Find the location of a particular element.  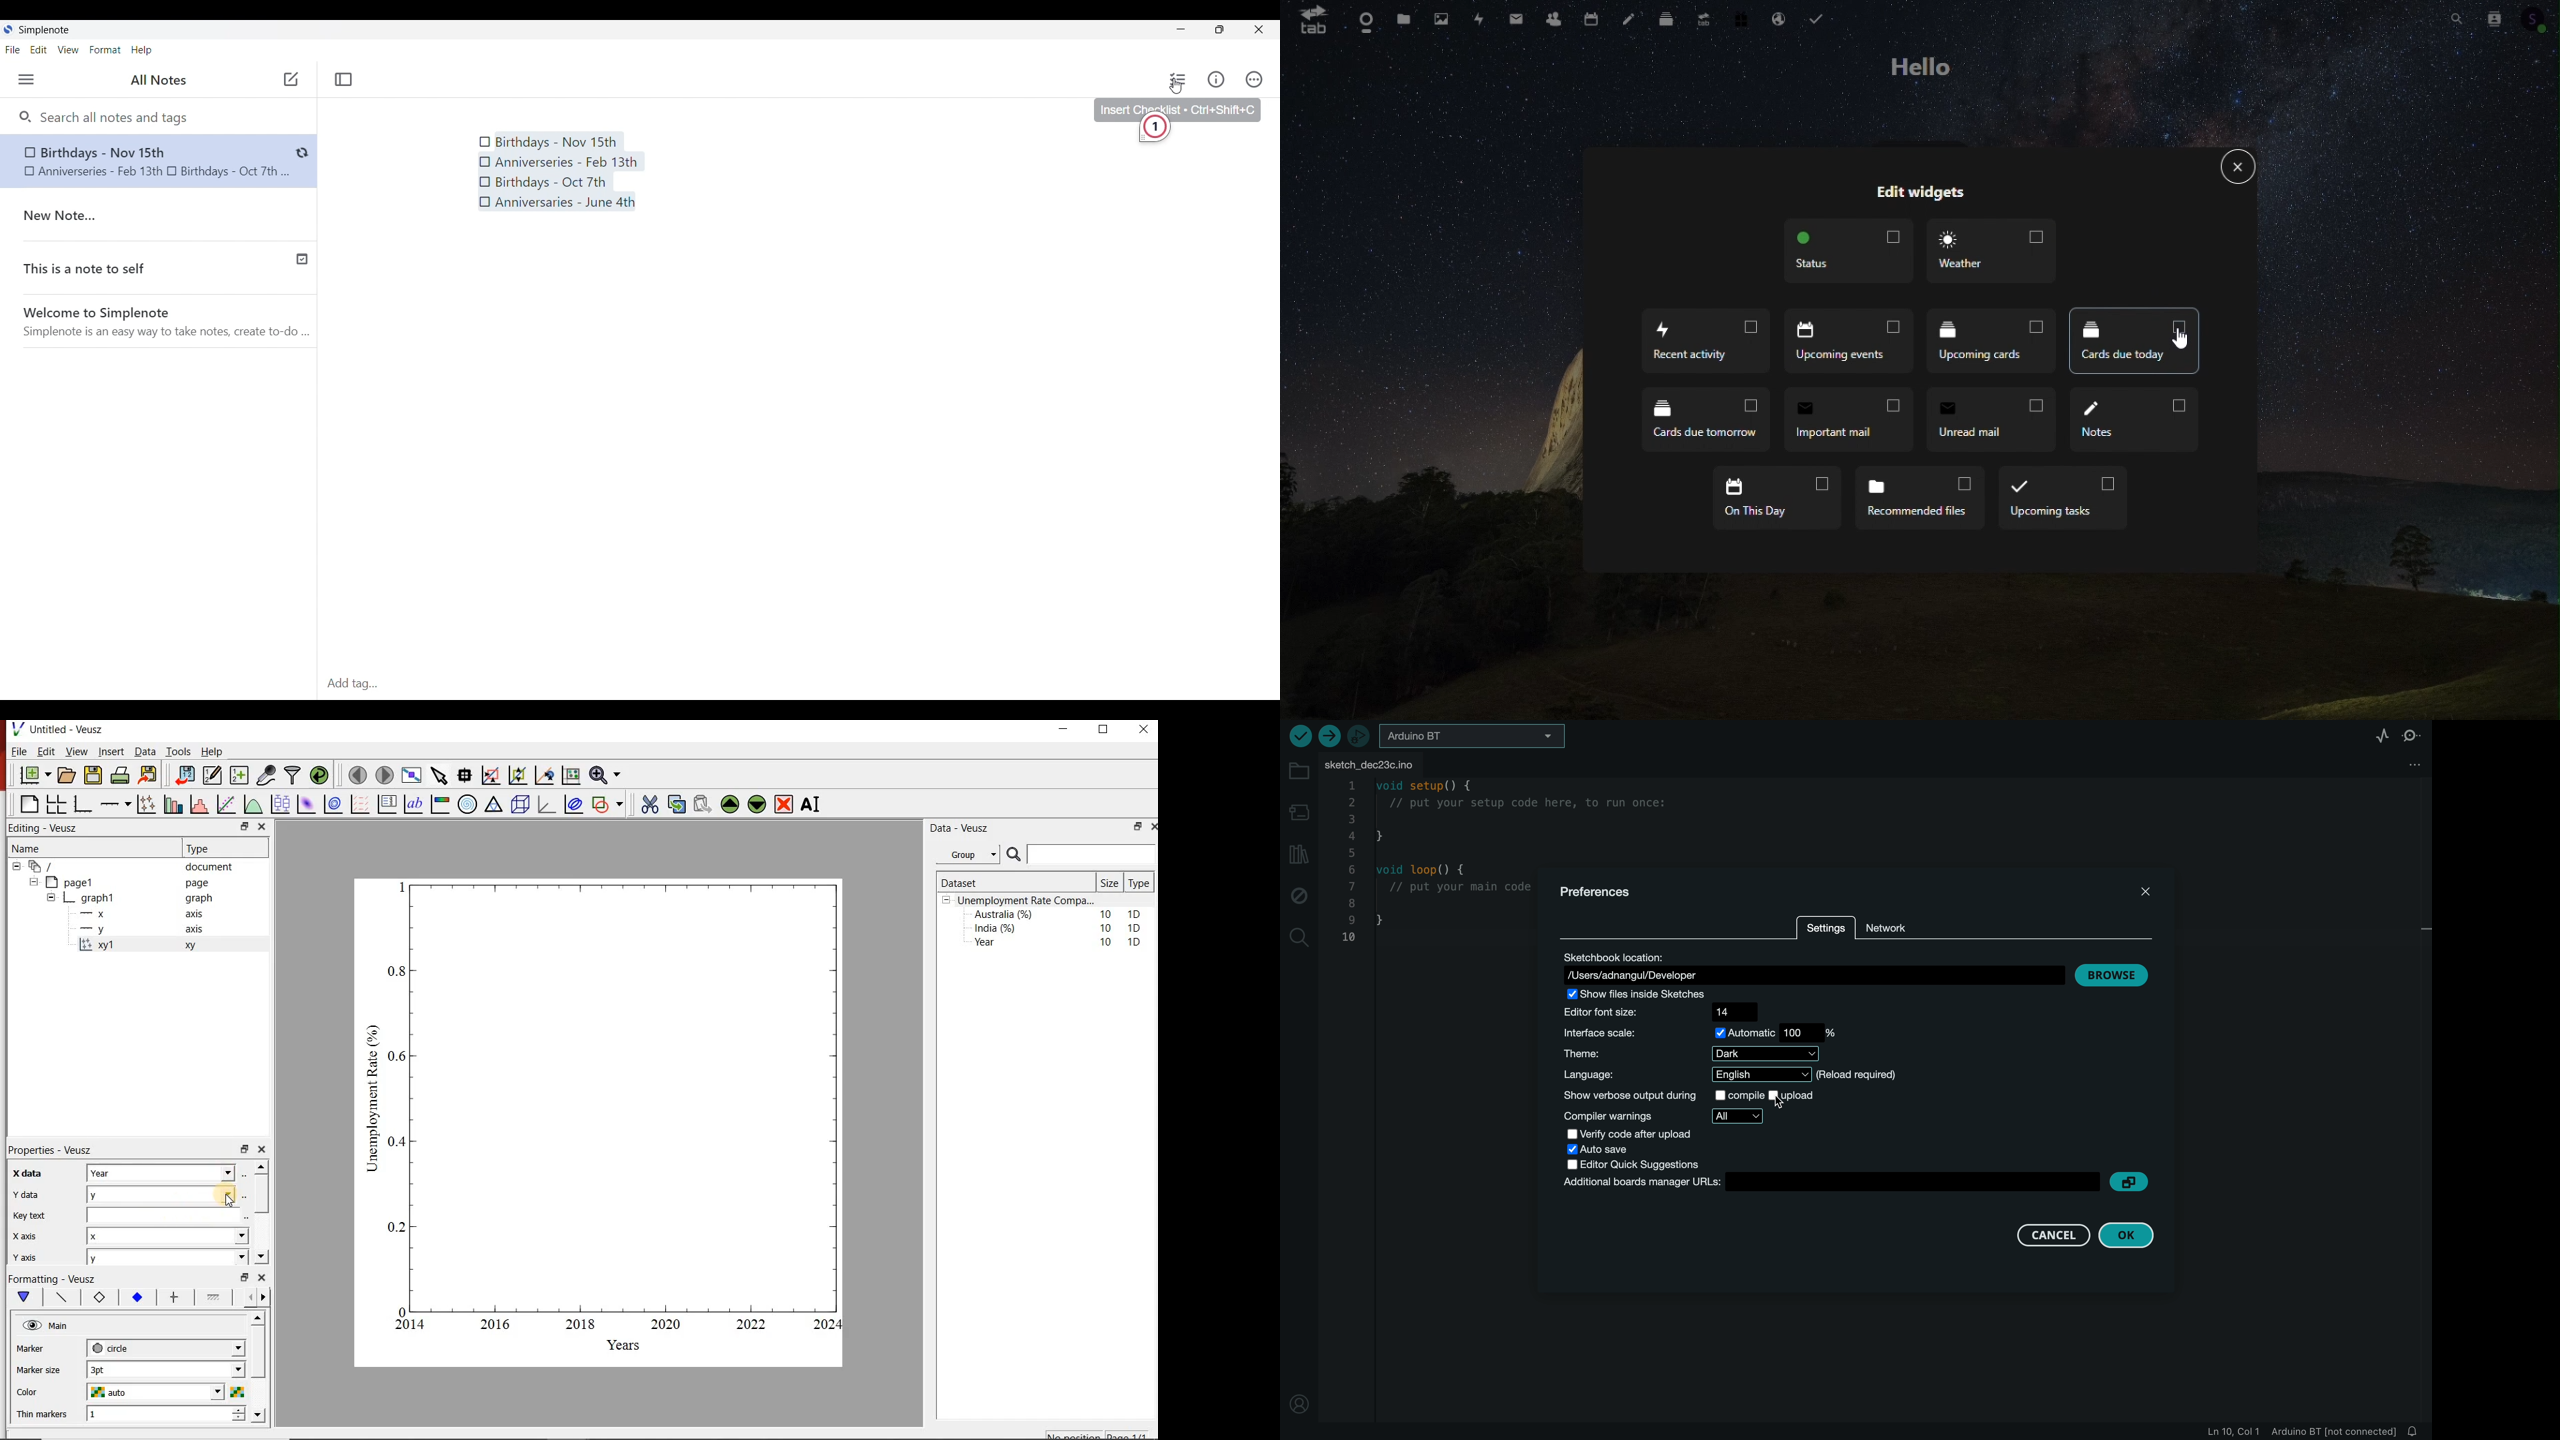

Deck is located at coordinates (1669, 17).